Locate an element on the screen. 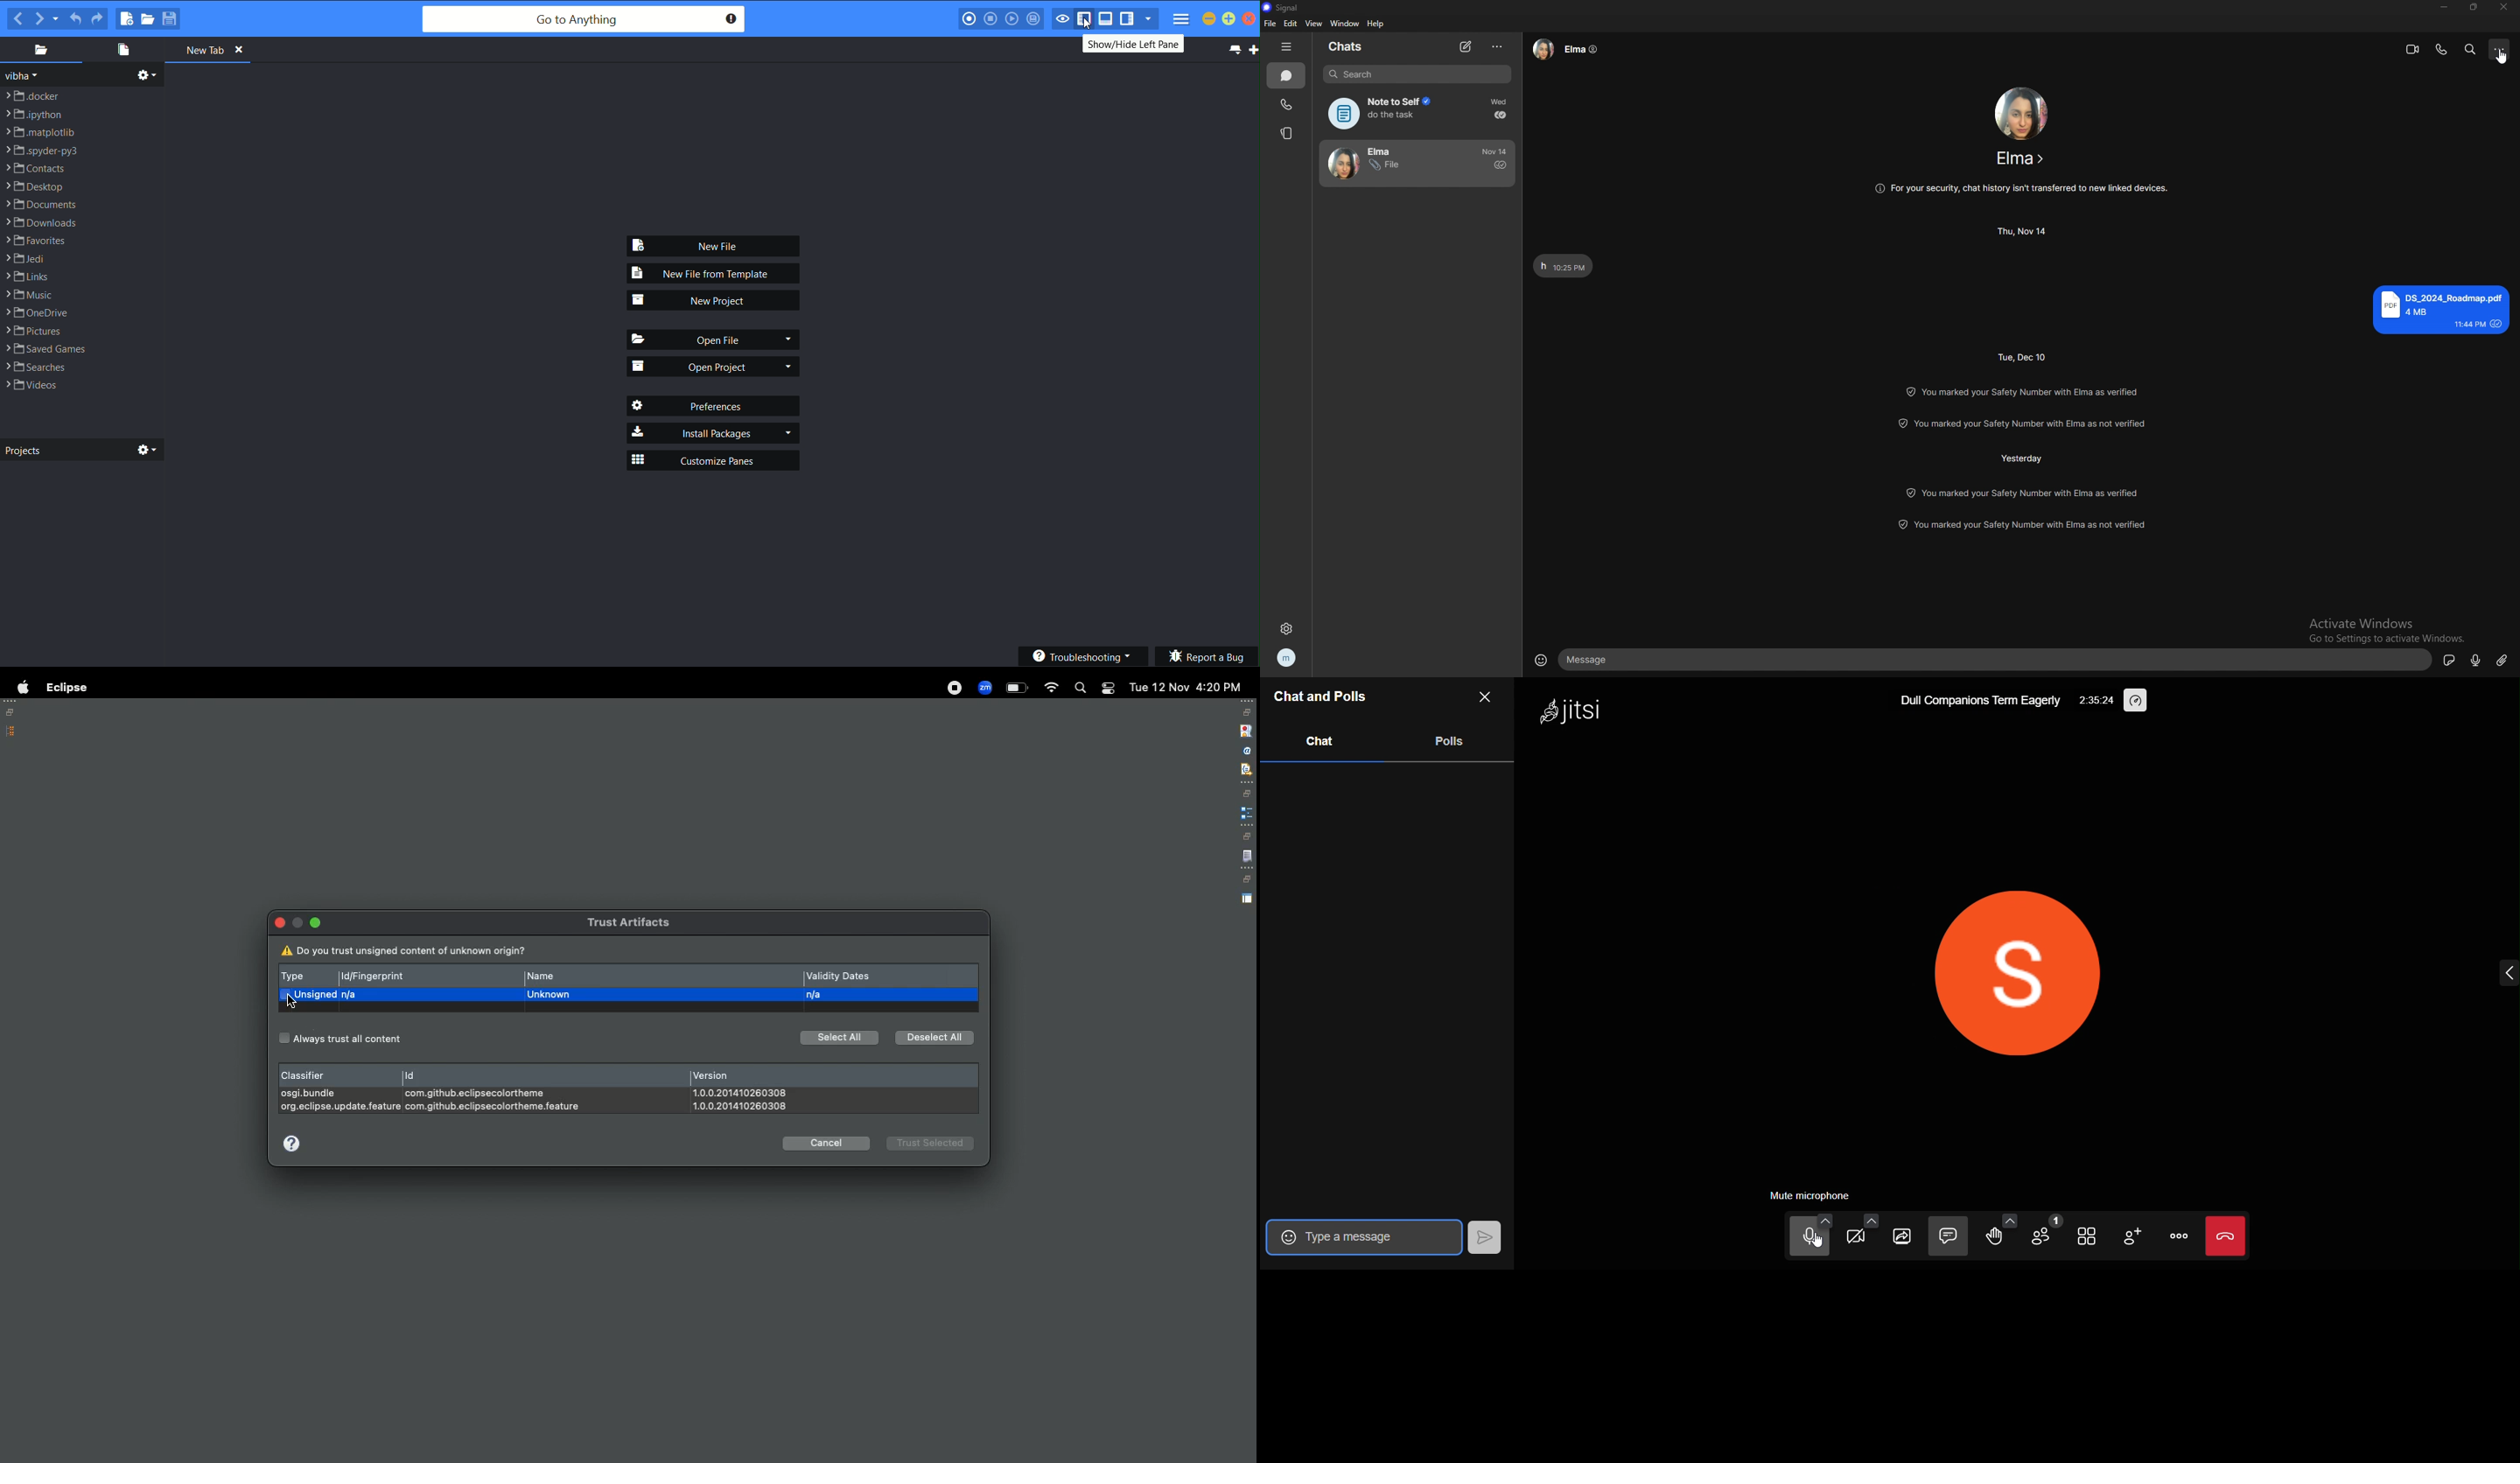  .spyder-py3 is located at coordinates (43, 150).